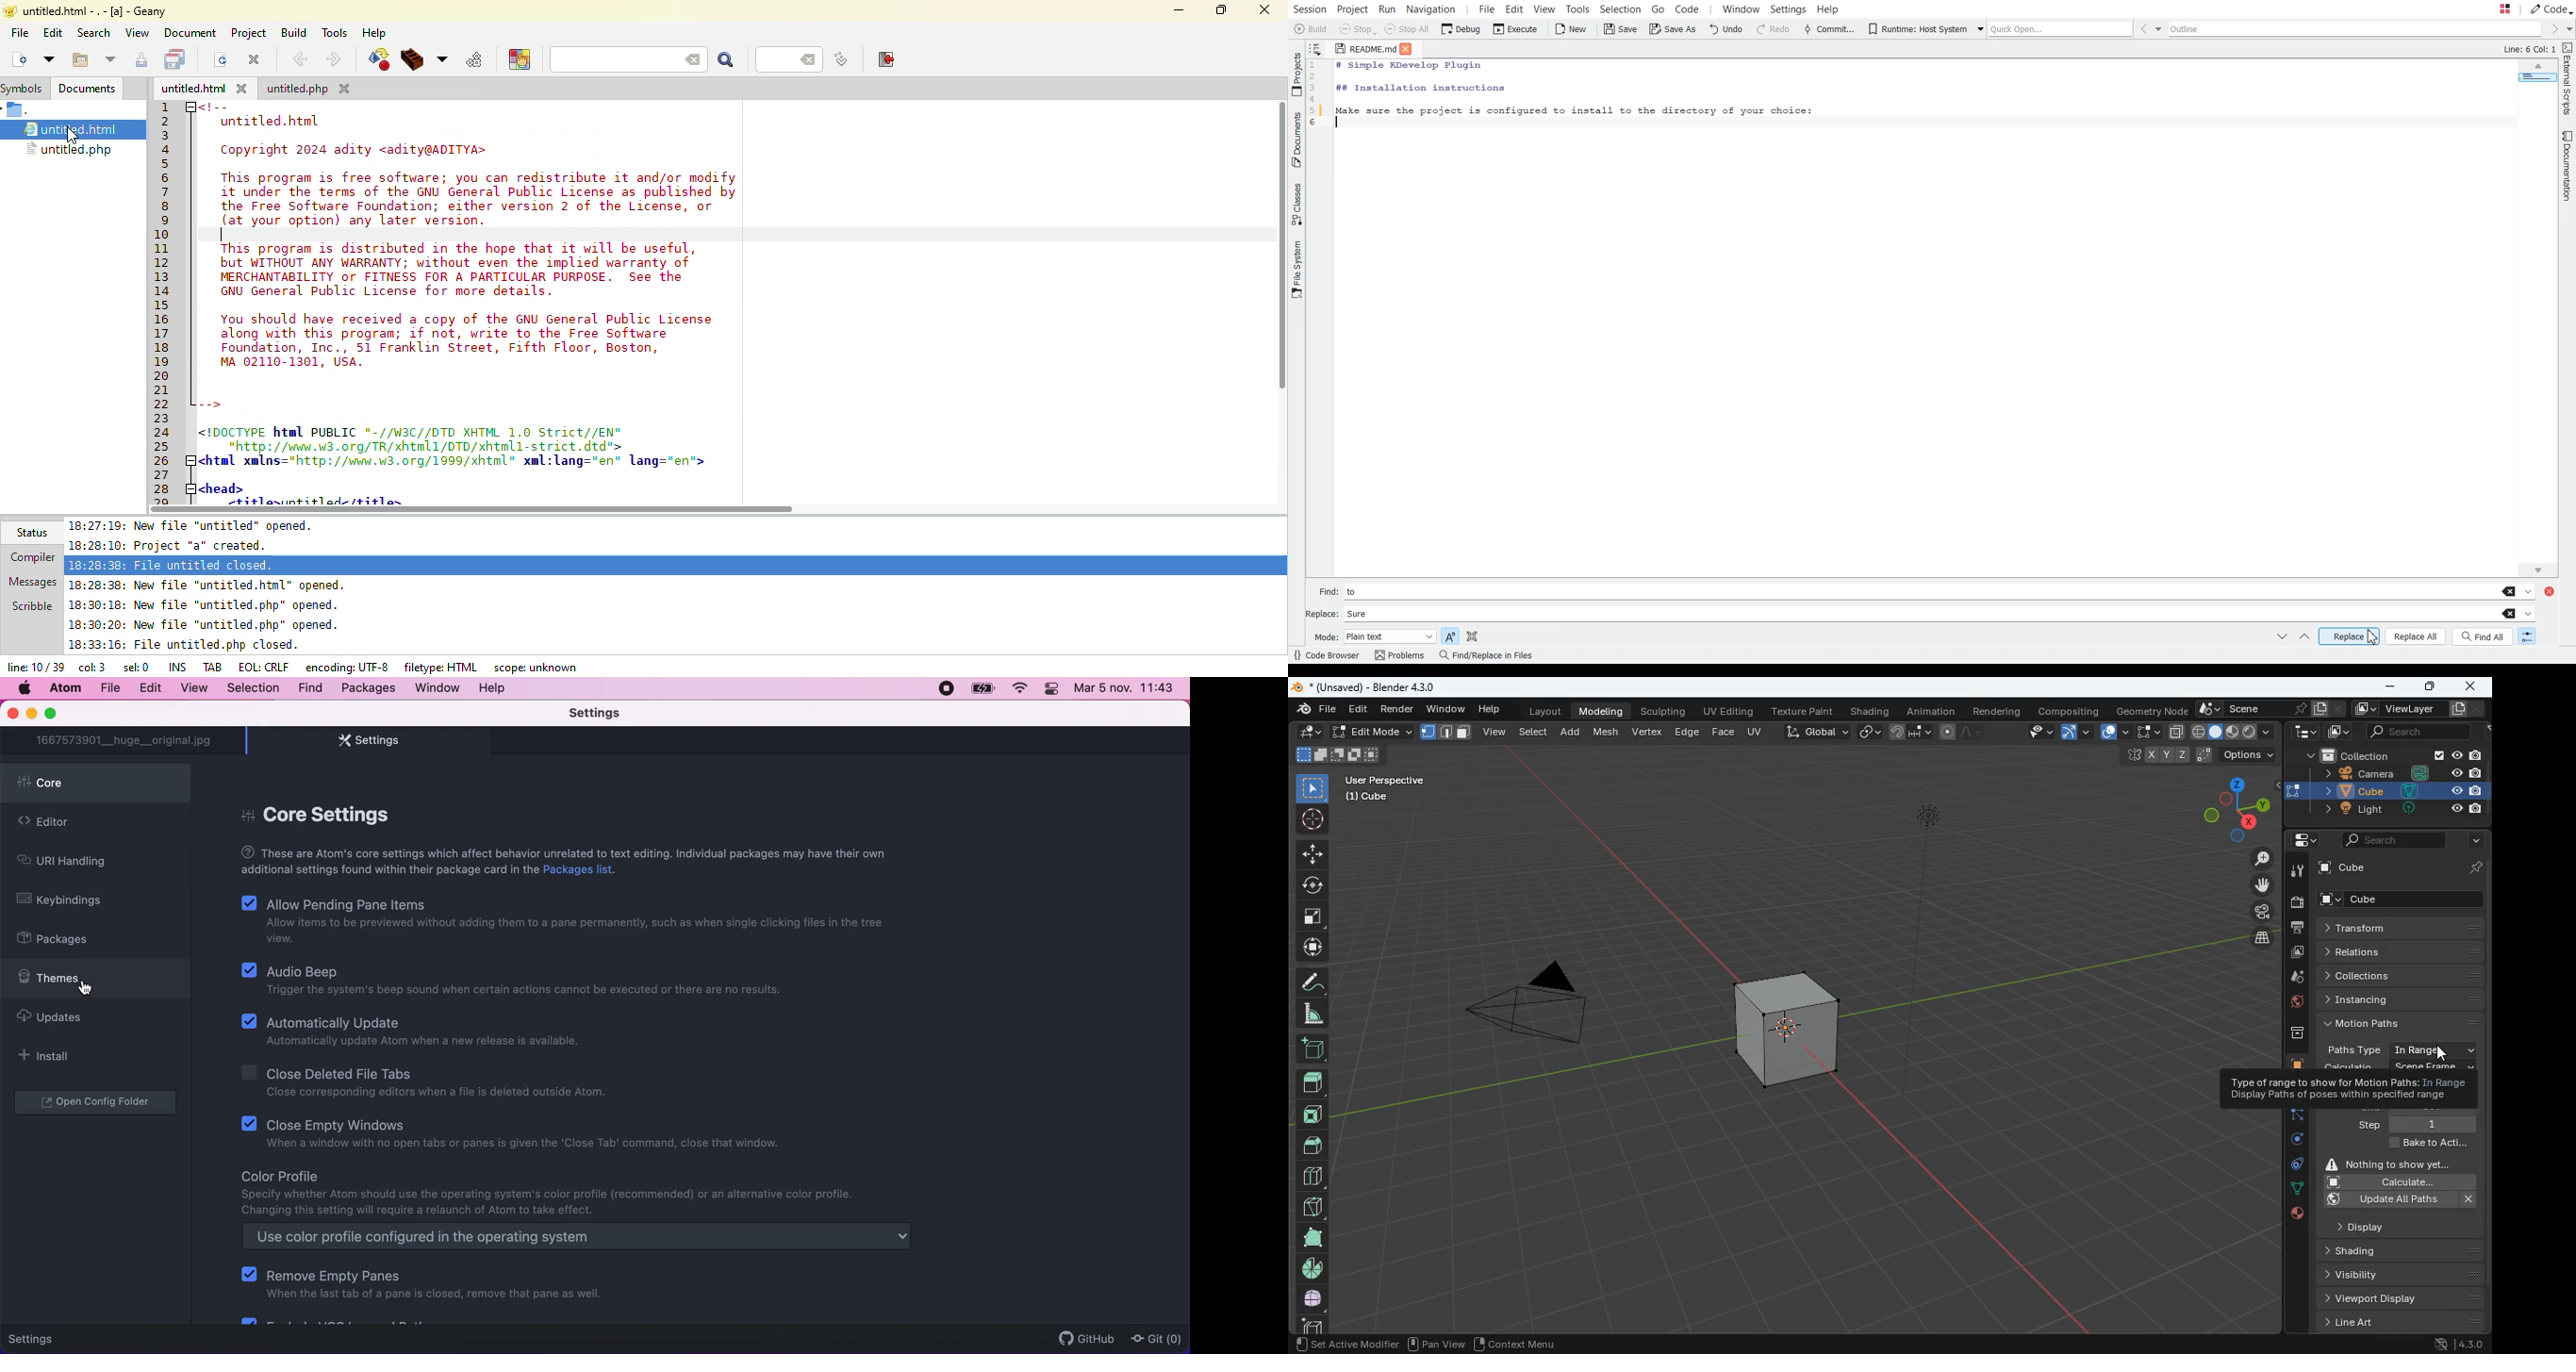 The width and height of the screenshot is (2576, 1372). I want to click on php, so click(72, 150).